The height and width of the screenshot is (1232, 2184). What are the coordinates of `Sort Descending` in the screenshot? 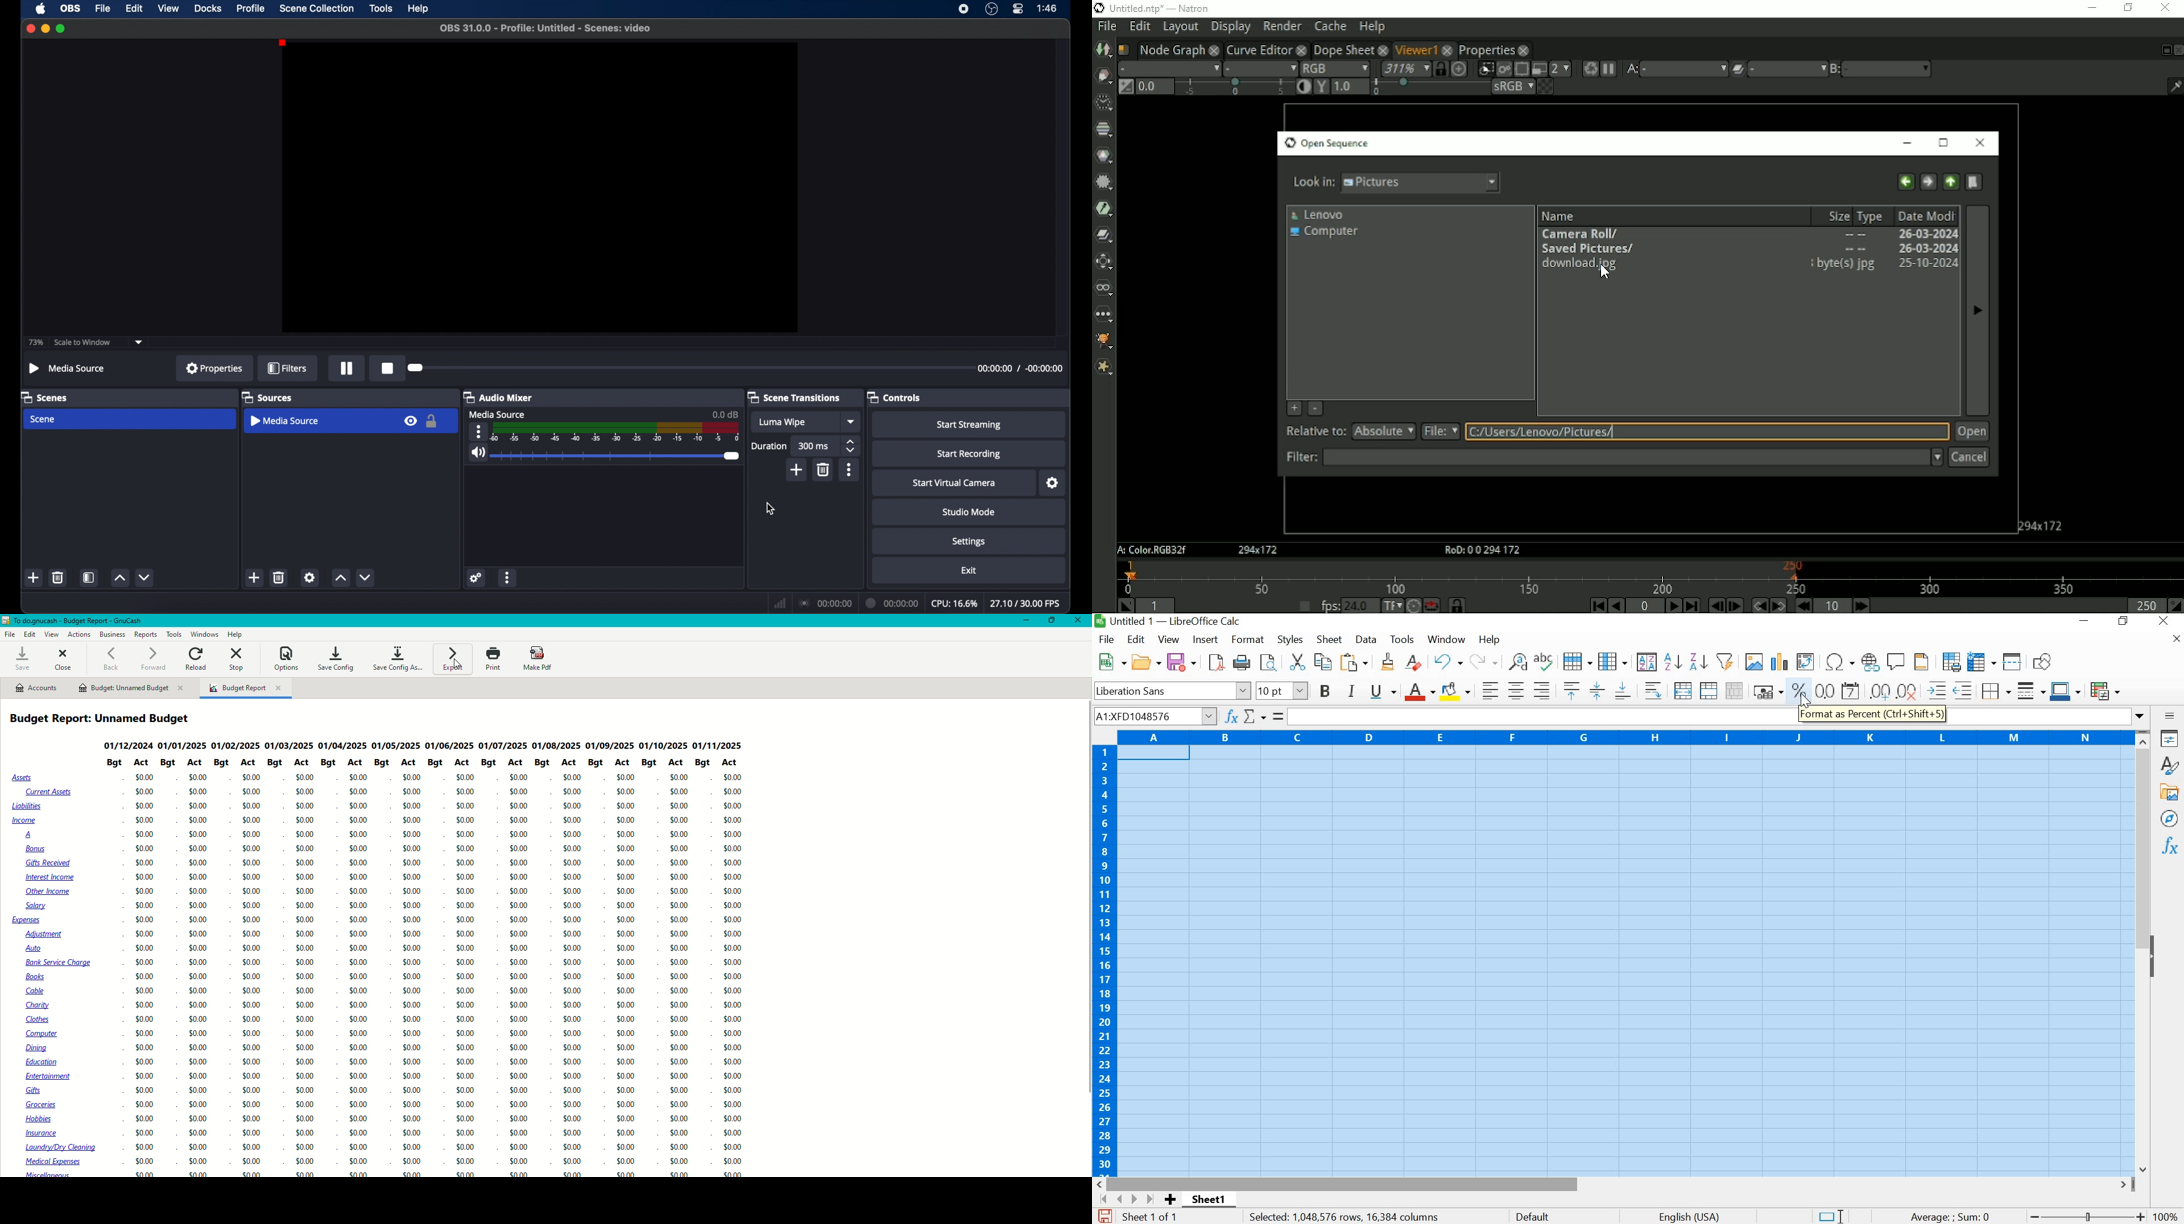 It's located at (1697, 662).